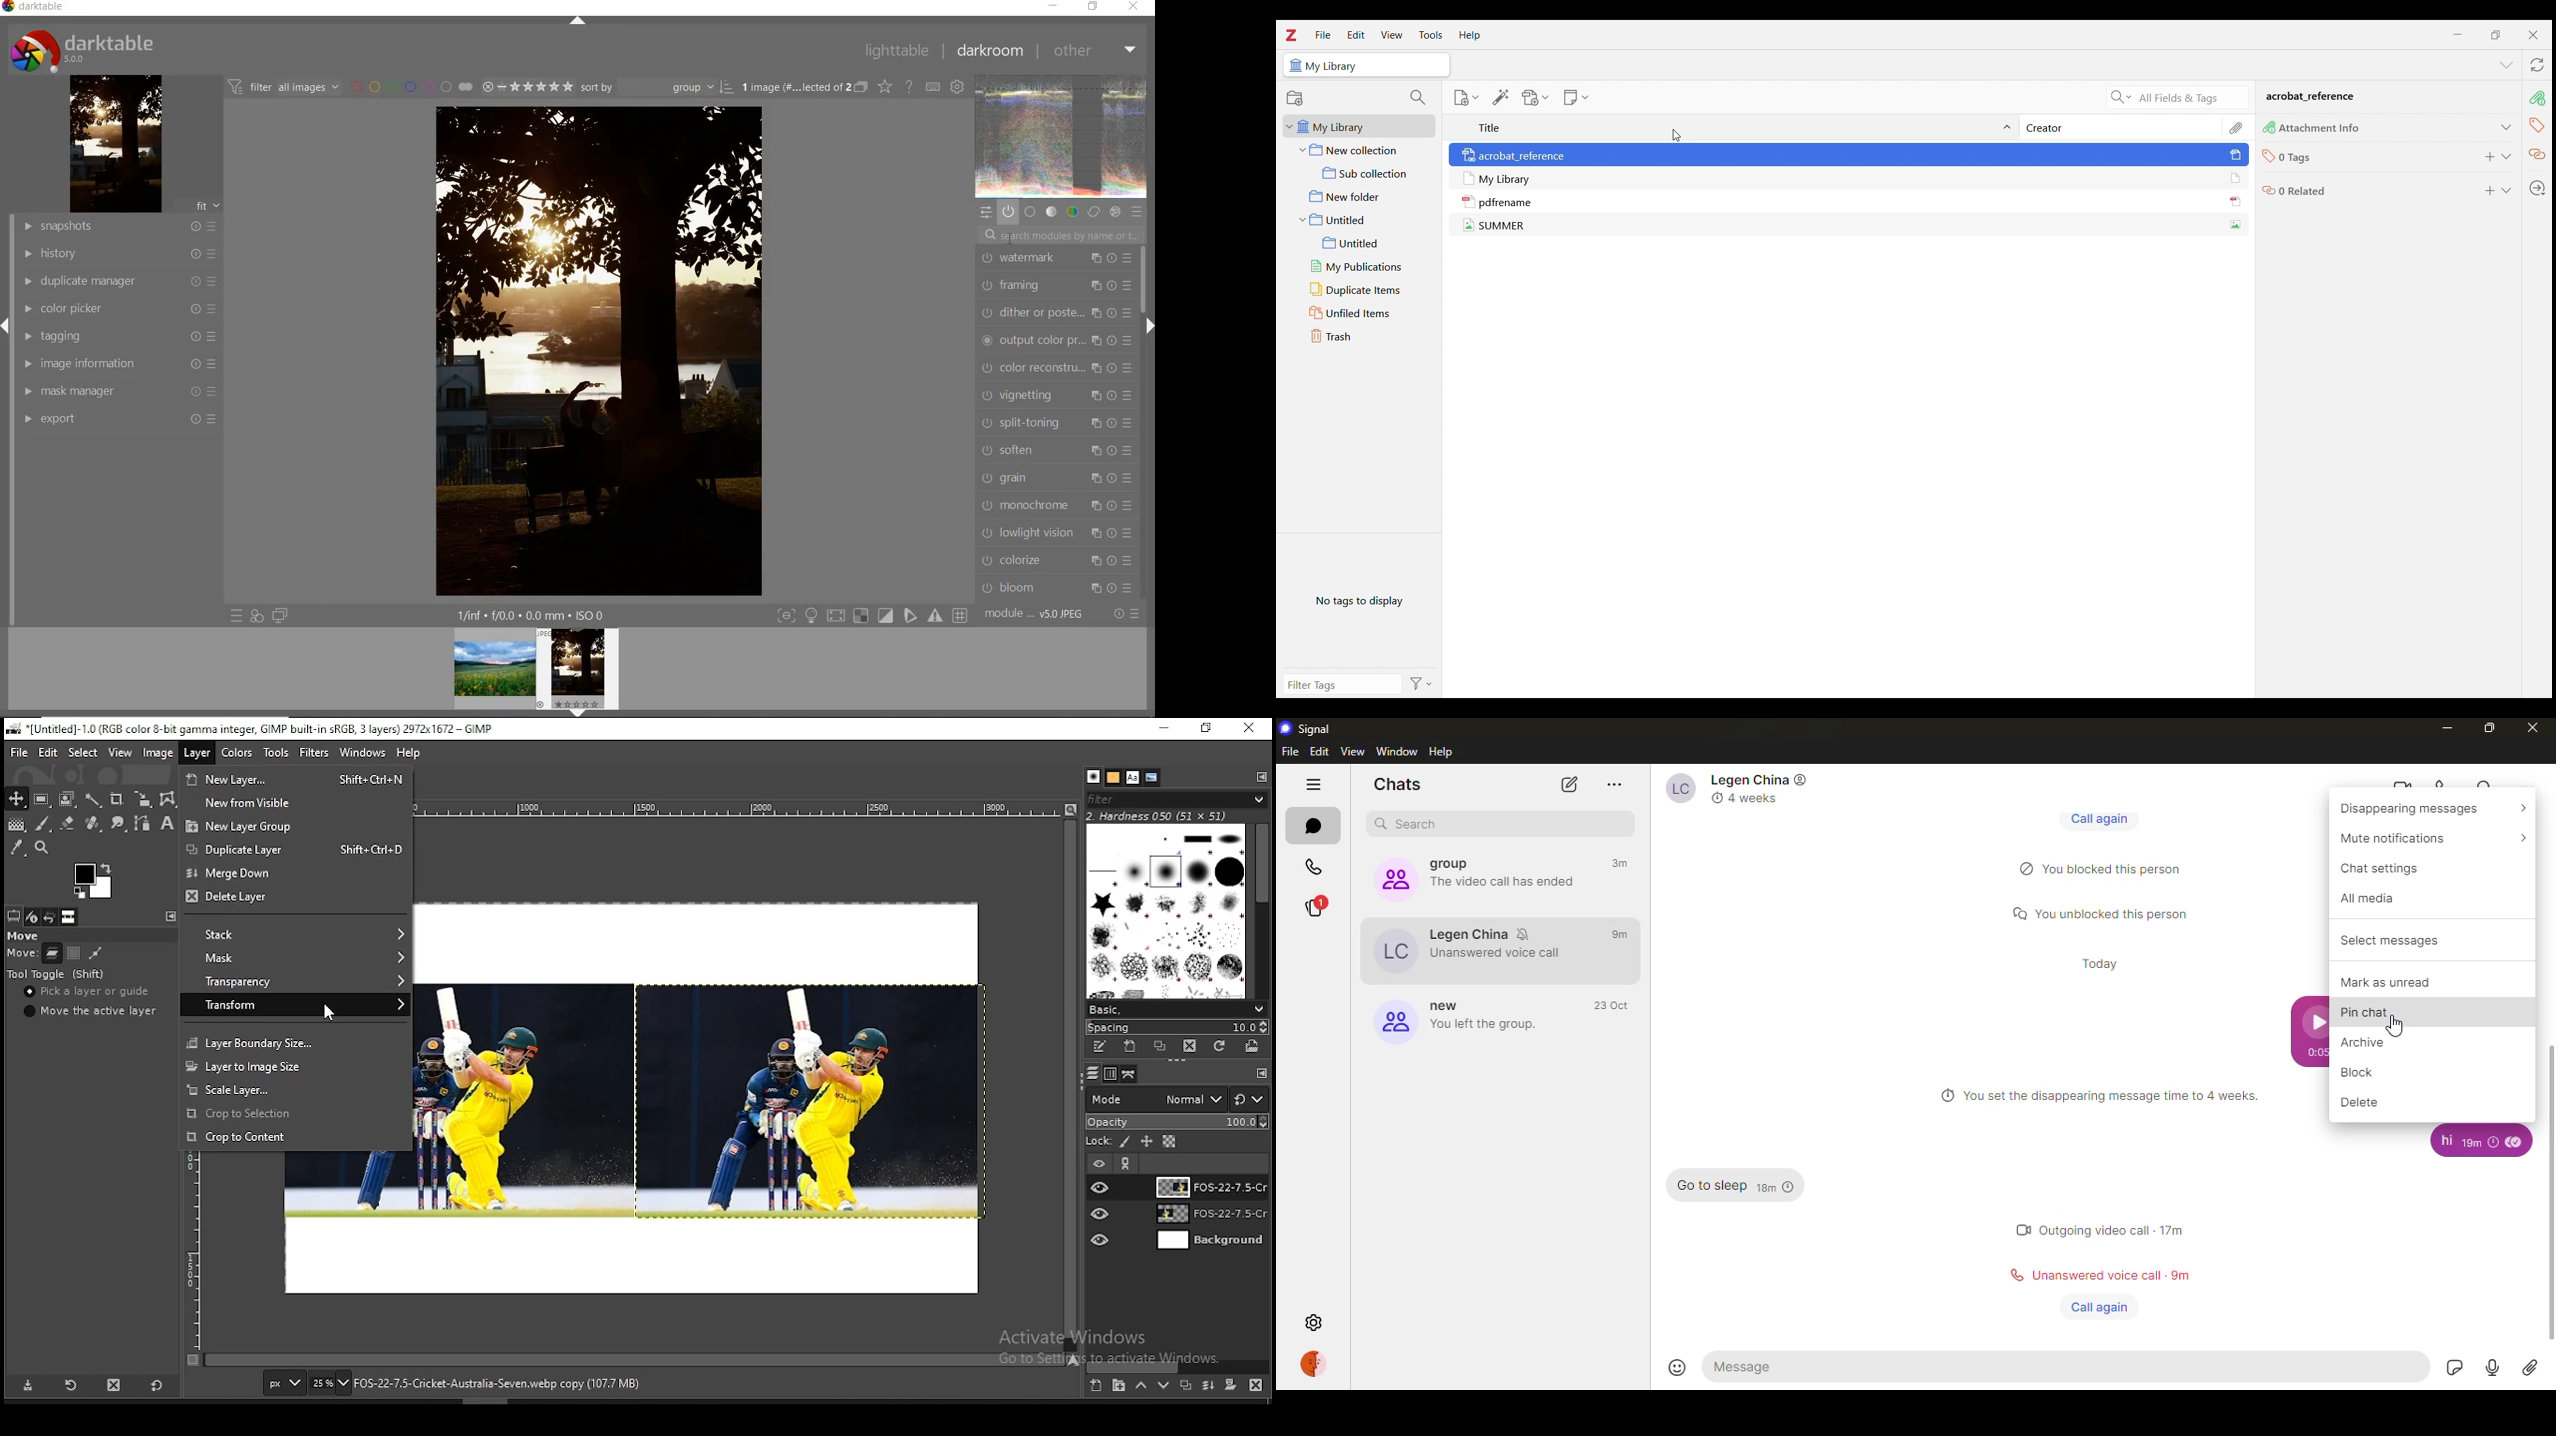 This screenshot has width=2576, height=1456. What do you see at coordinates (2094, 818) in the screenshot?
I see `call again` at bounding box center [2094, 818].